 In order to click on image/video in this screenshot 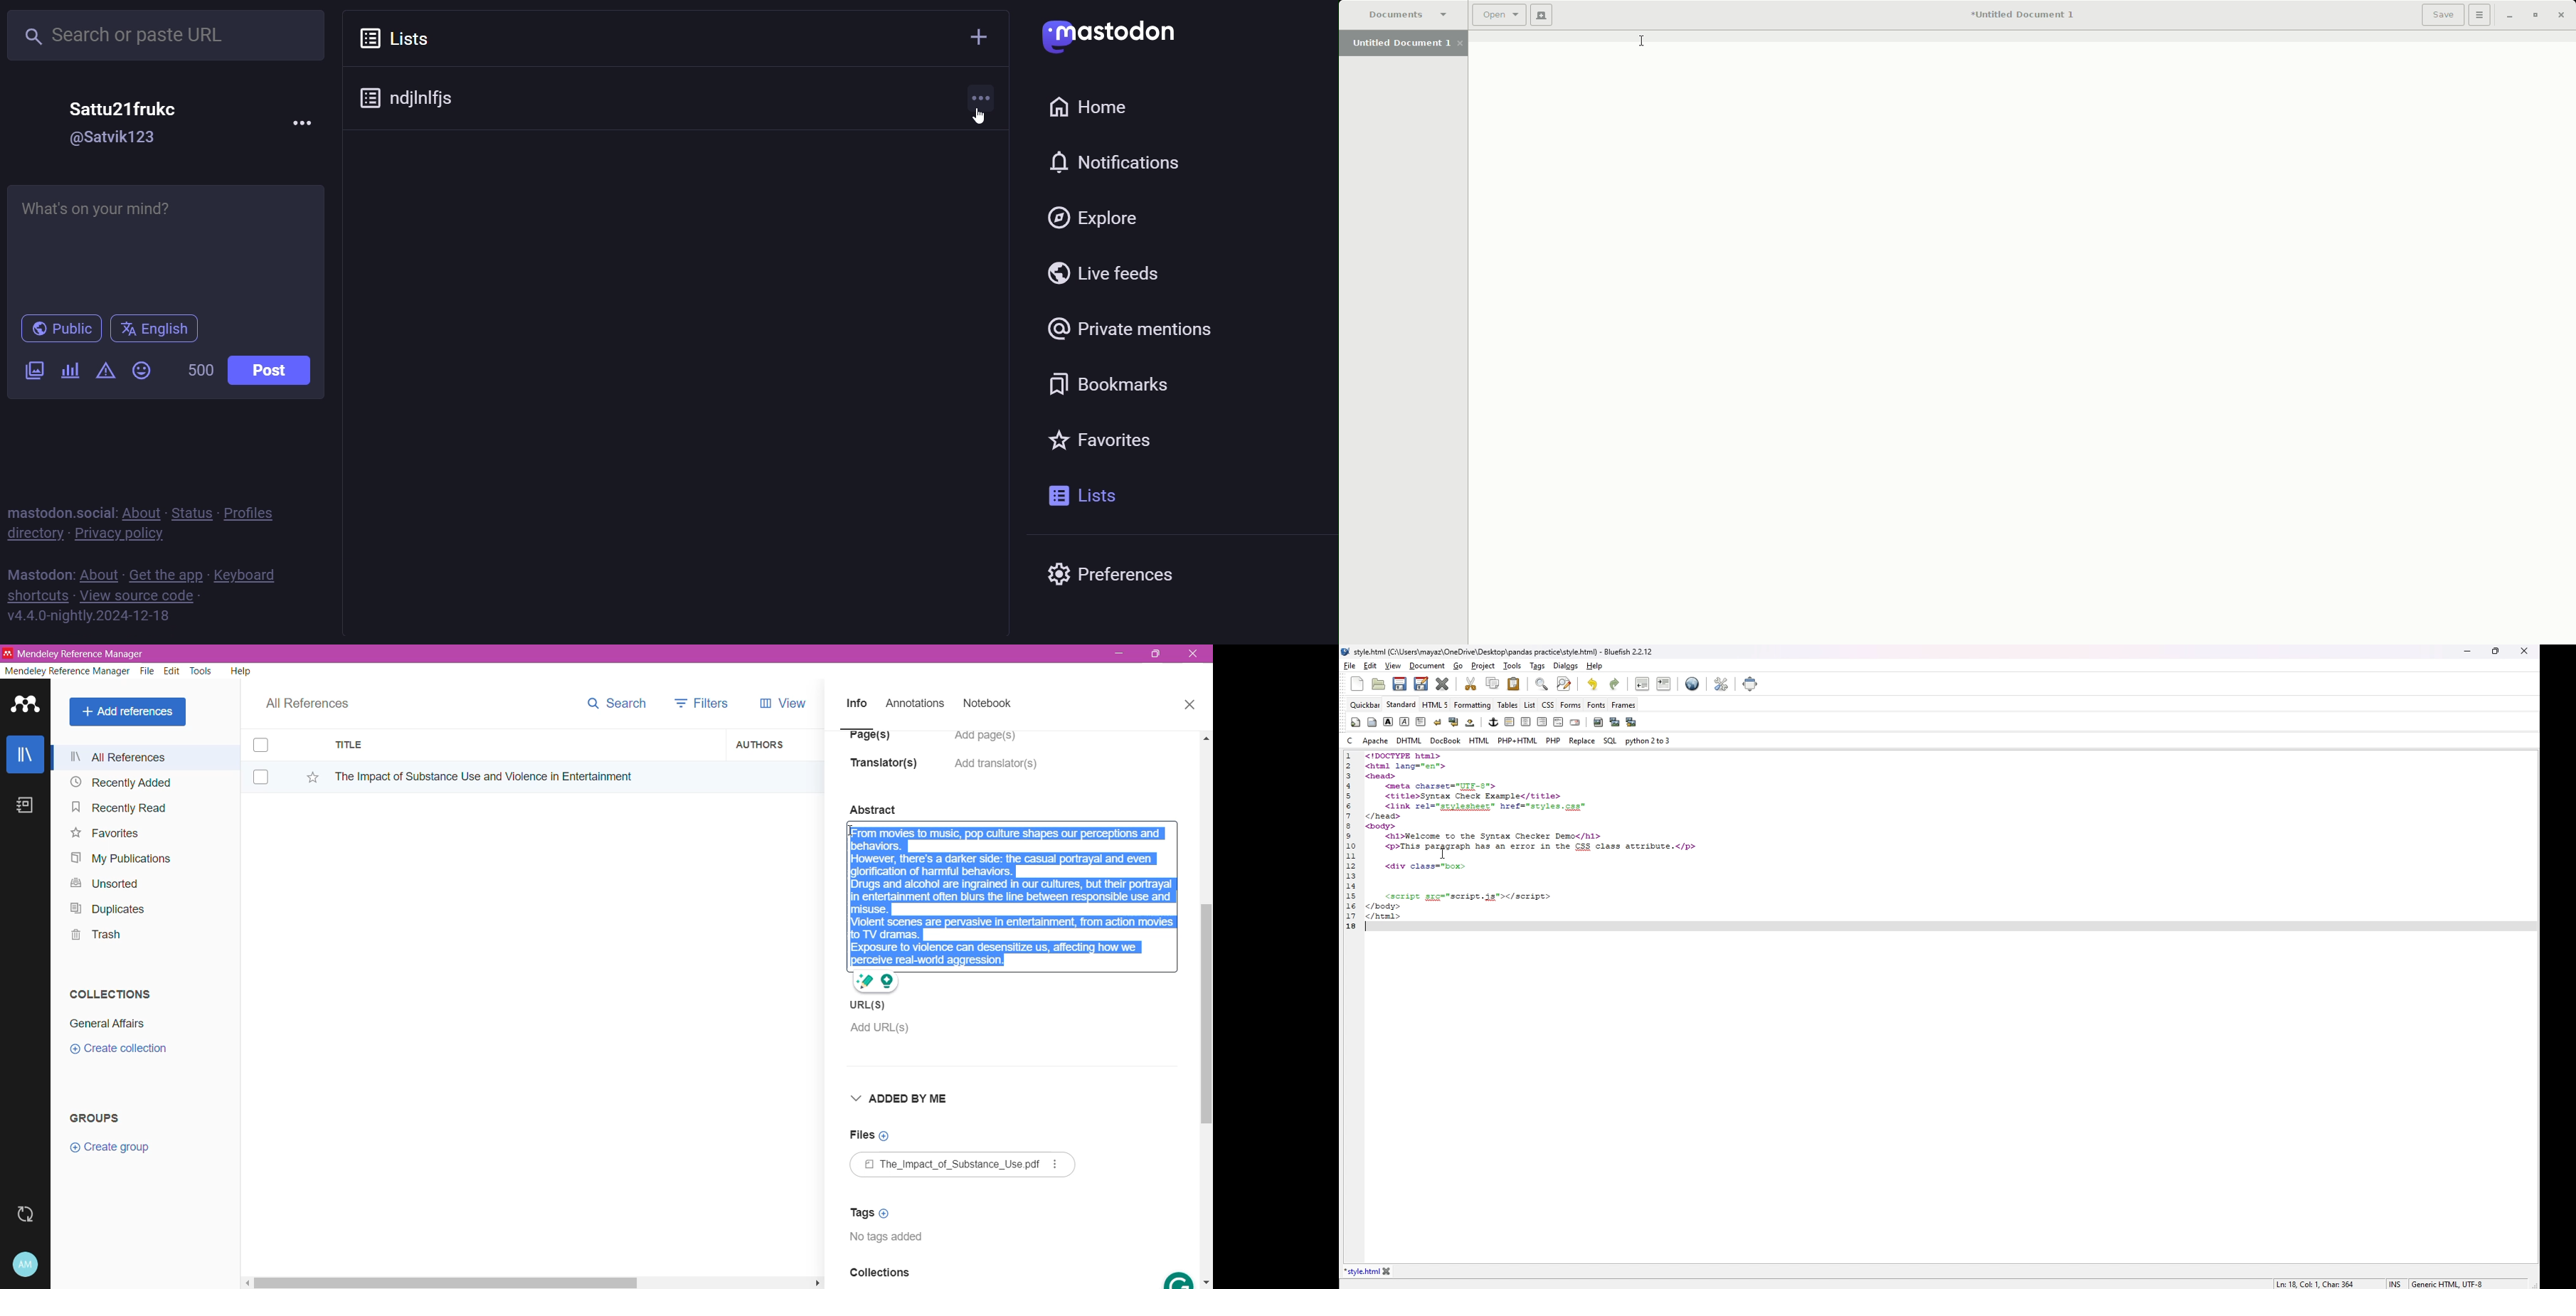, I will do `click(29, 371)`.